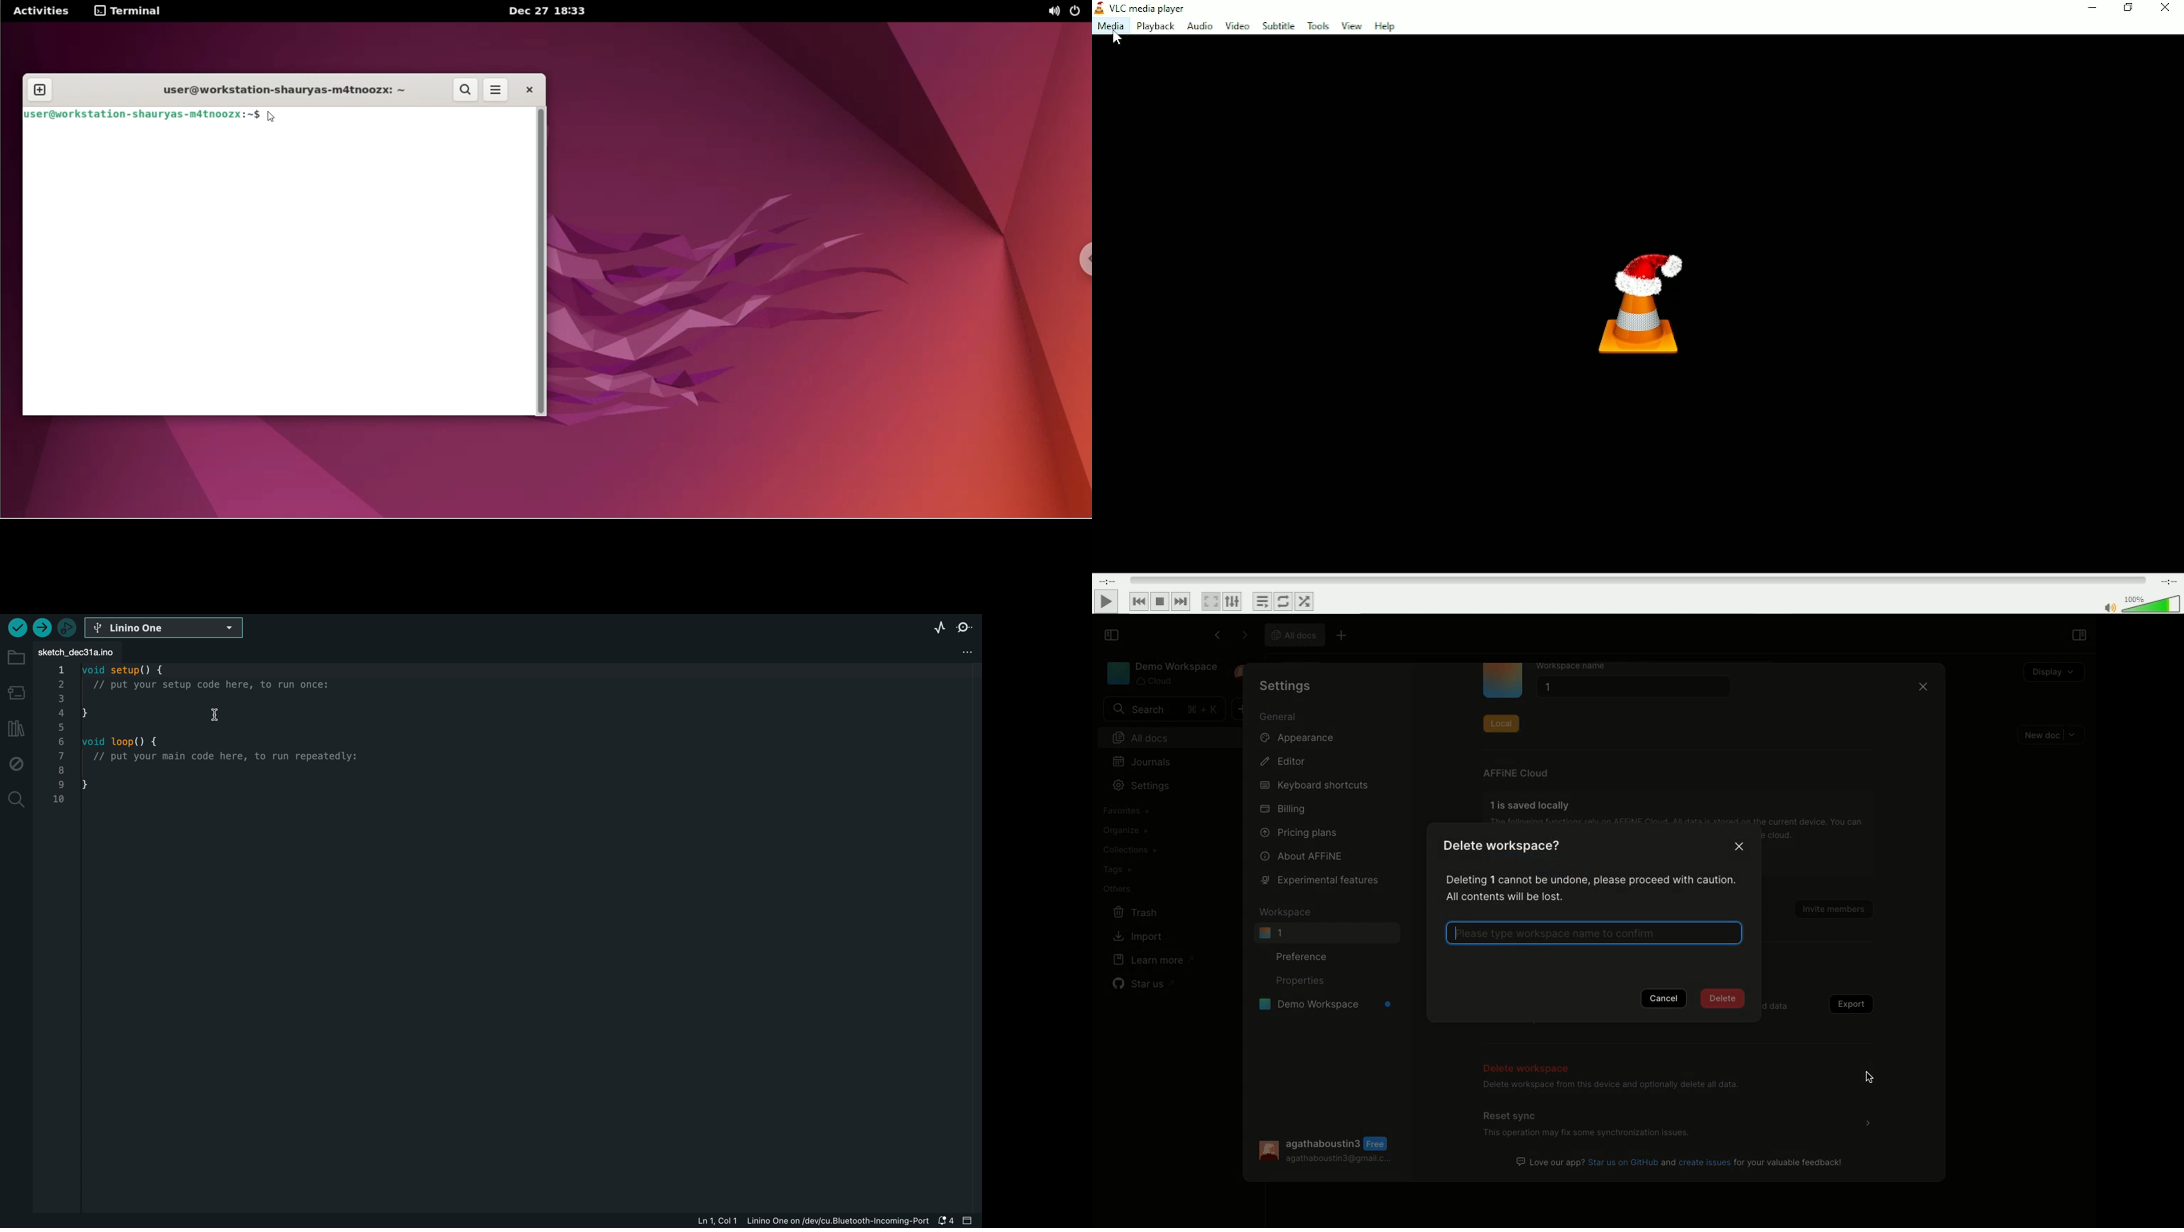 The height and width of the screenshot is (1232, 2184). Describe the element at coordinates (1645, 300) in the screenshot. I see `Logo` at that location.